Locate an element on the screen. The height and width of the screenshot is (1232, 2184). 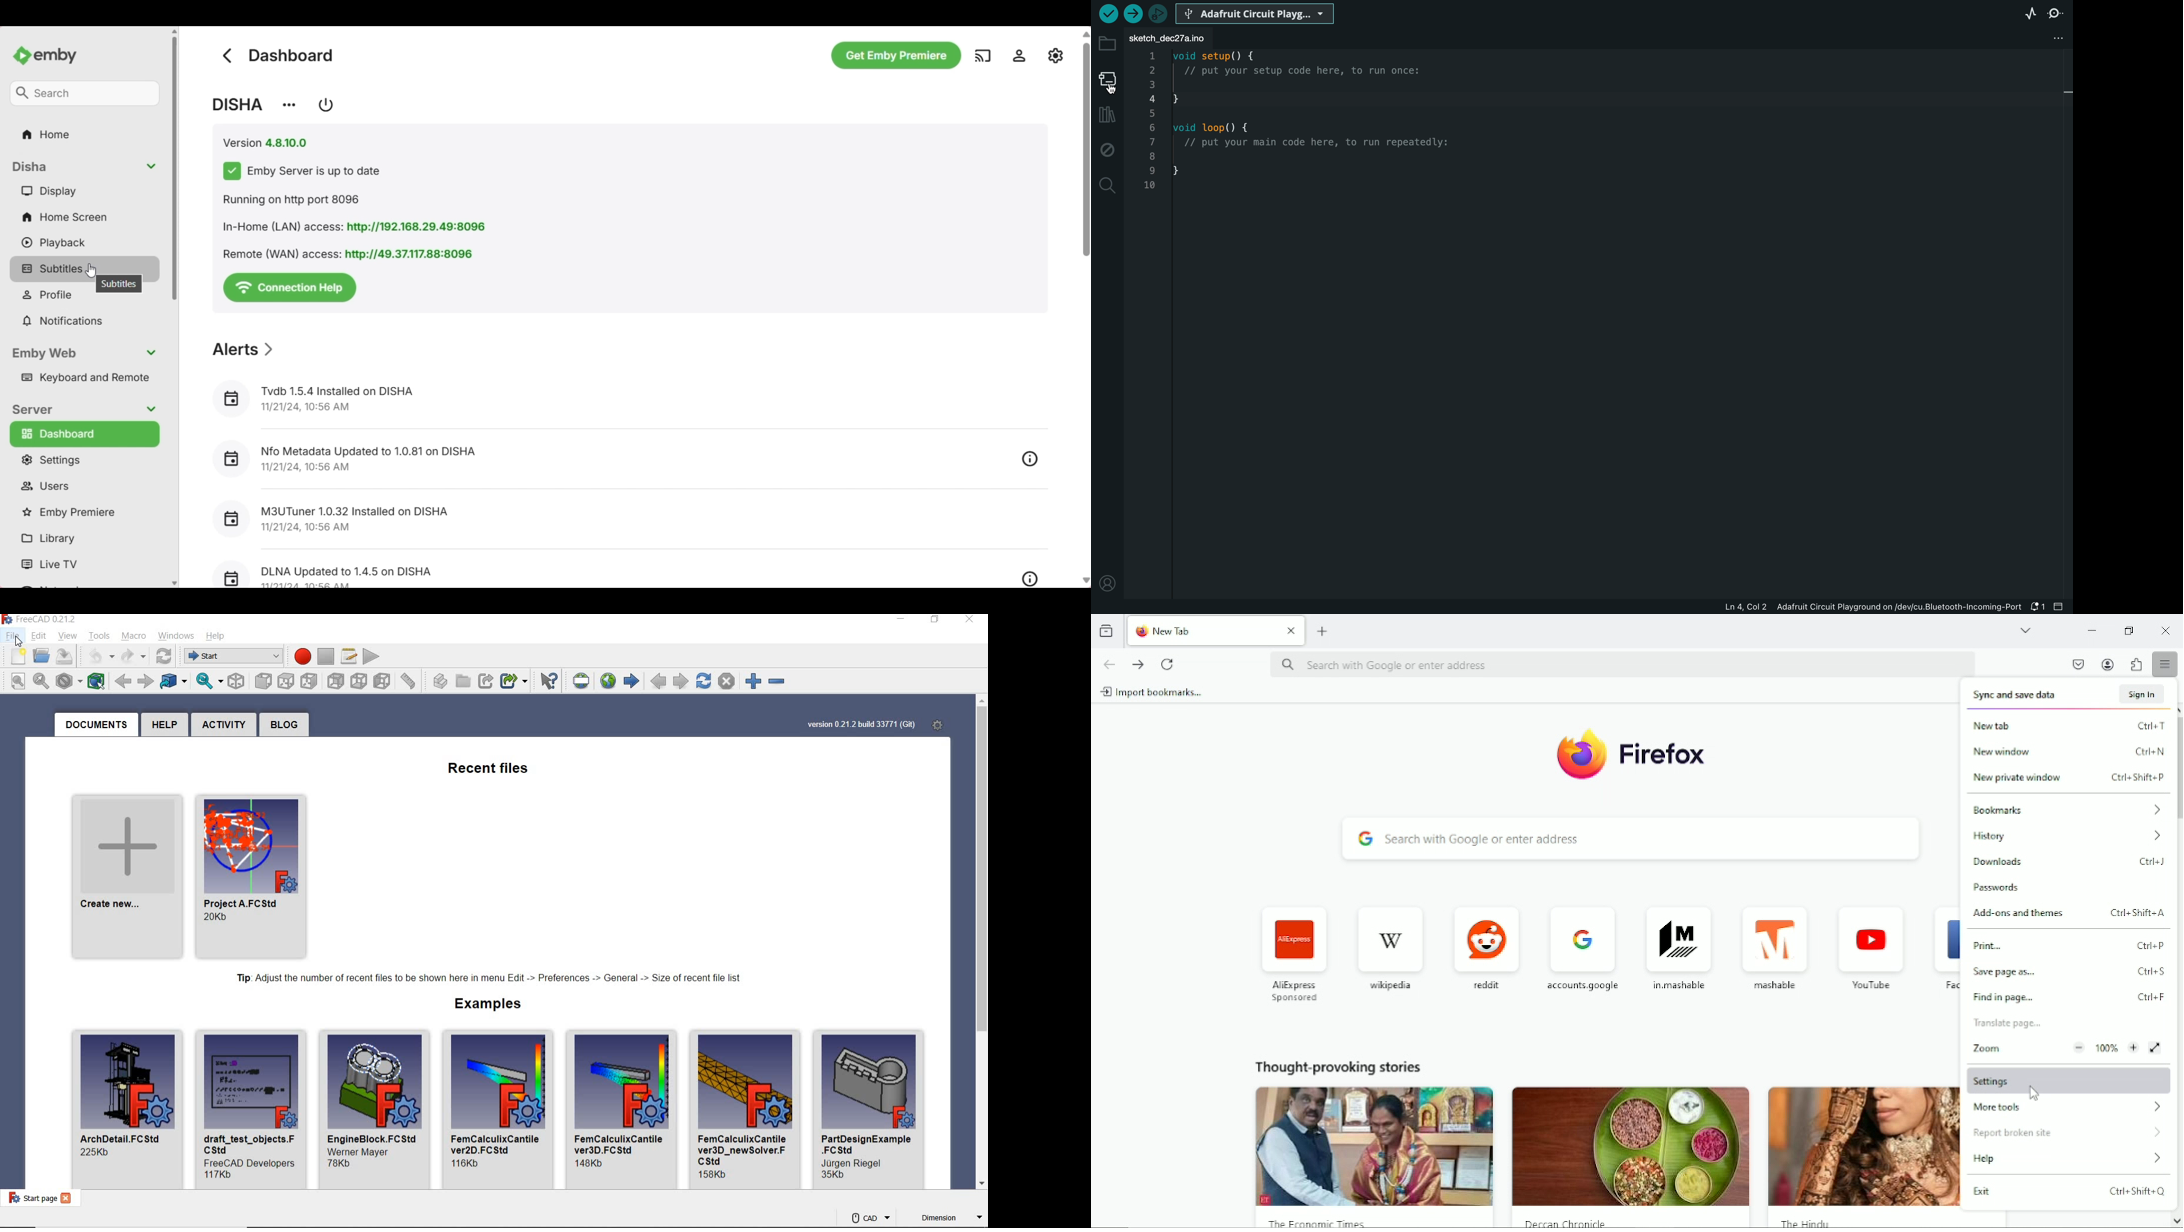
image is located at coordinates (869, 1082).